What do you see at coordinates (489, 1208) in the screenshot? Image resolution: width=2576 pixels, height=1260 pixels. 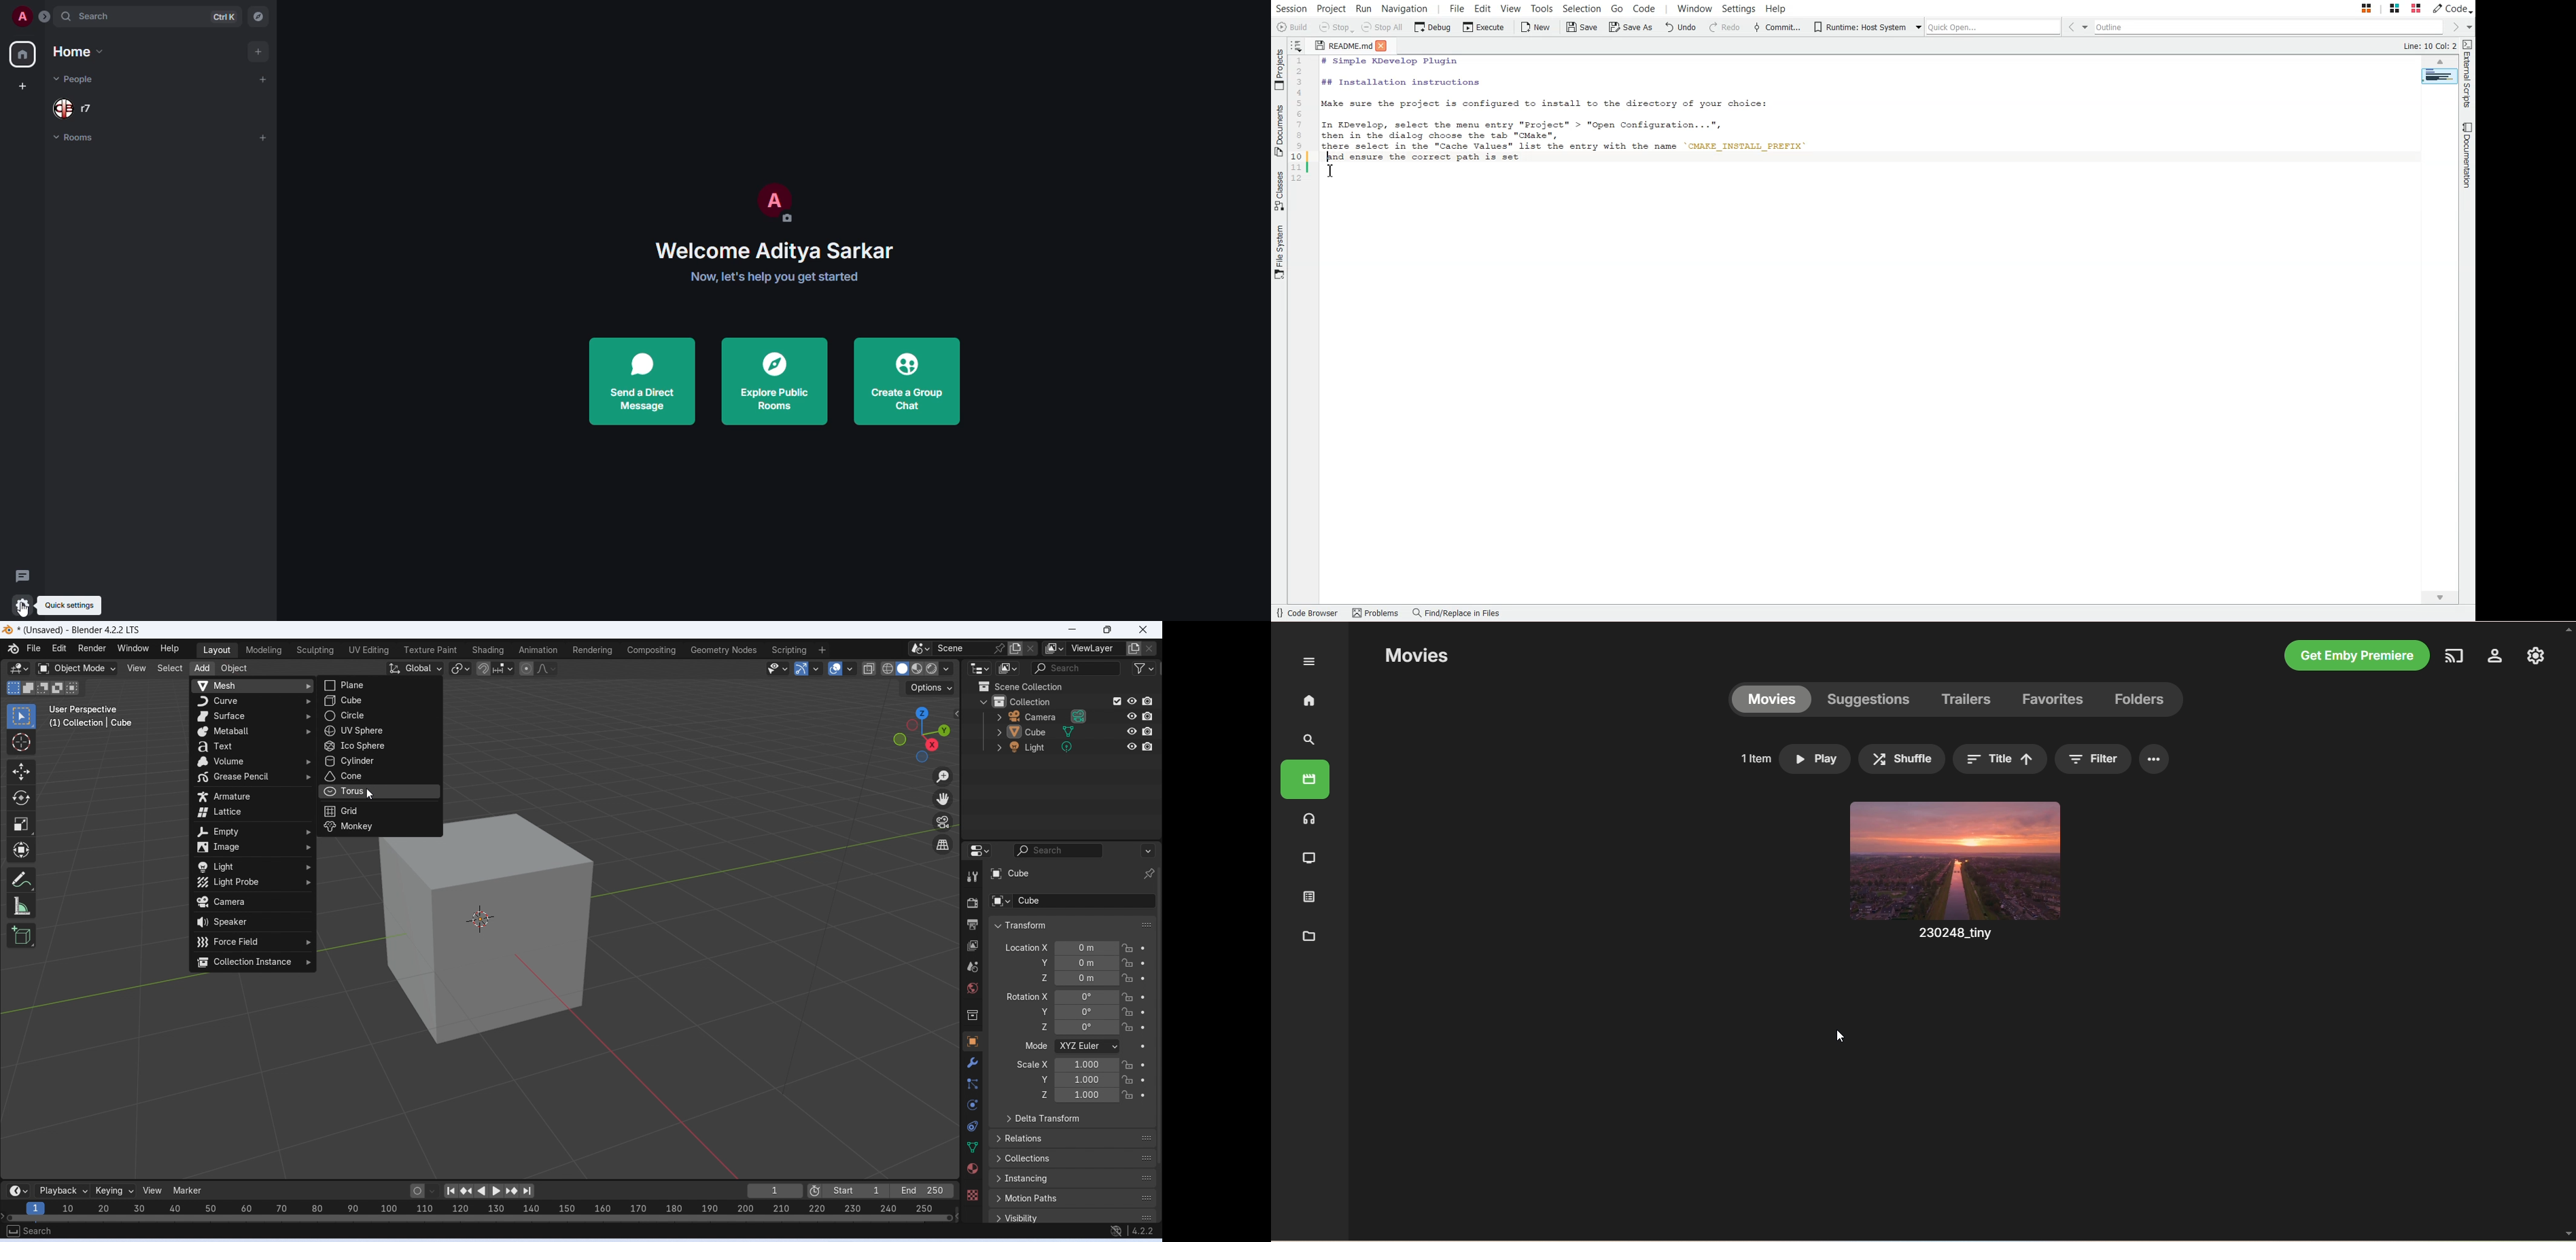 I see `scale` at bounding box center [489, 1208].